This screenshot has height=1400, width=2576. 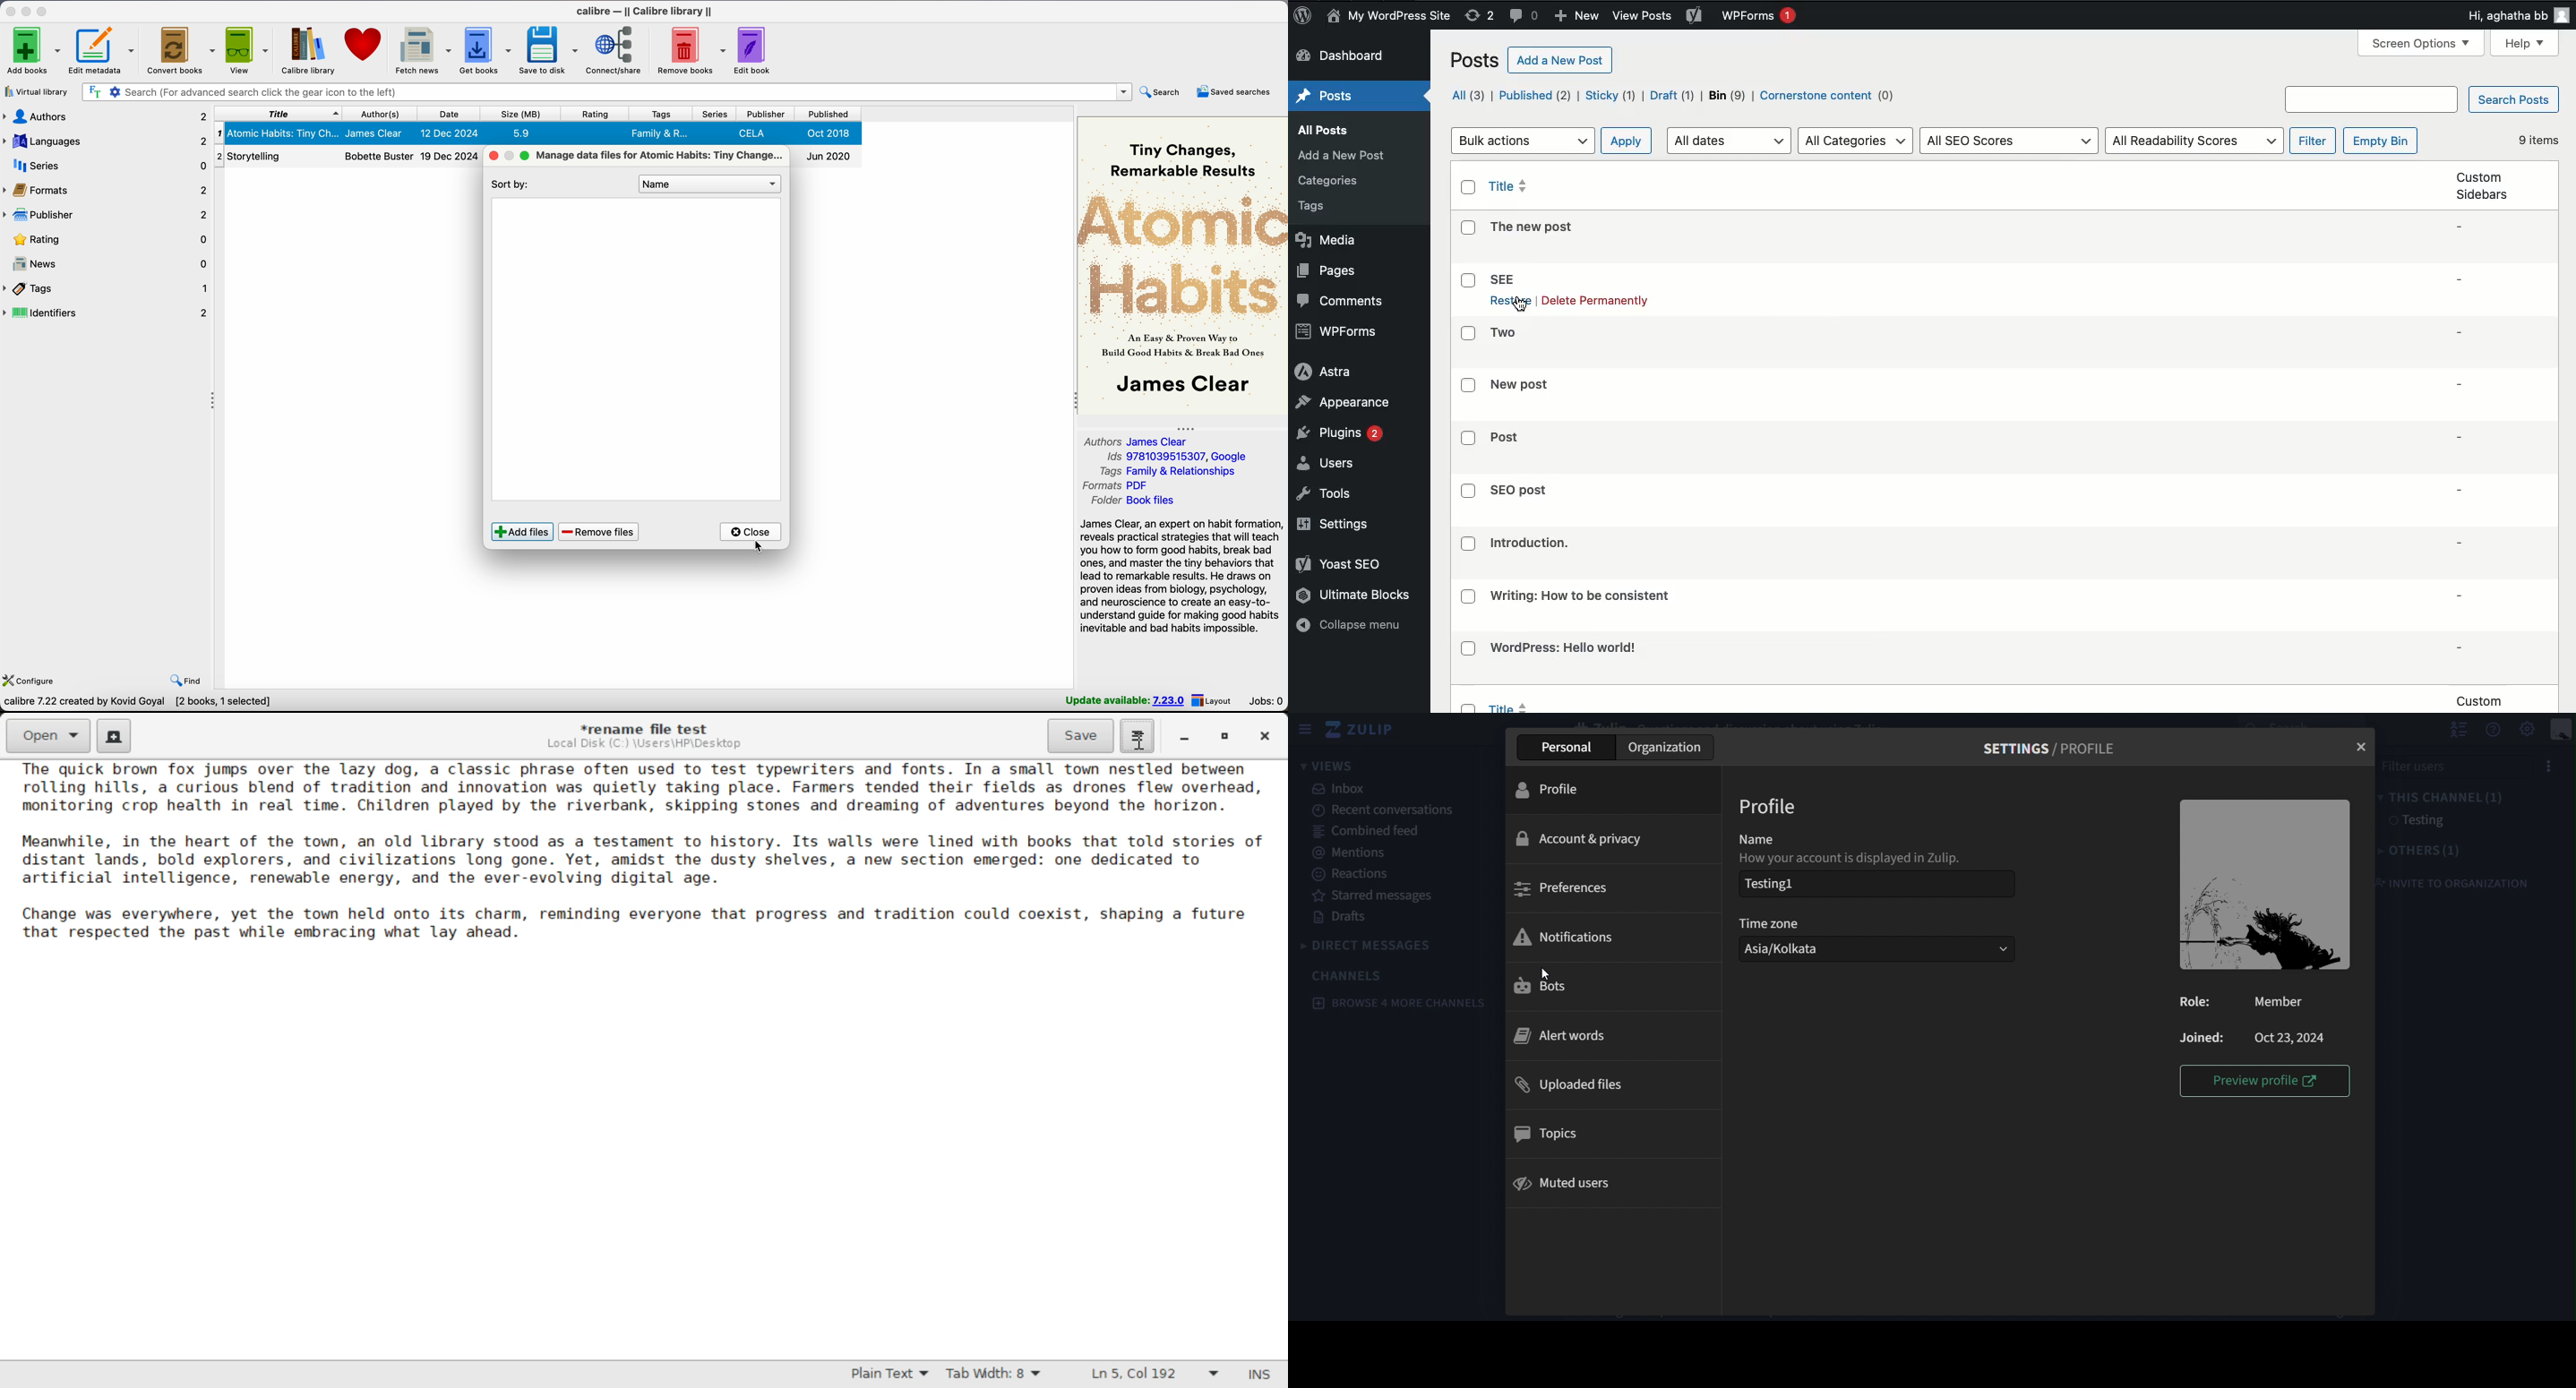 I want to click on options, so click(x=2545, y=767).